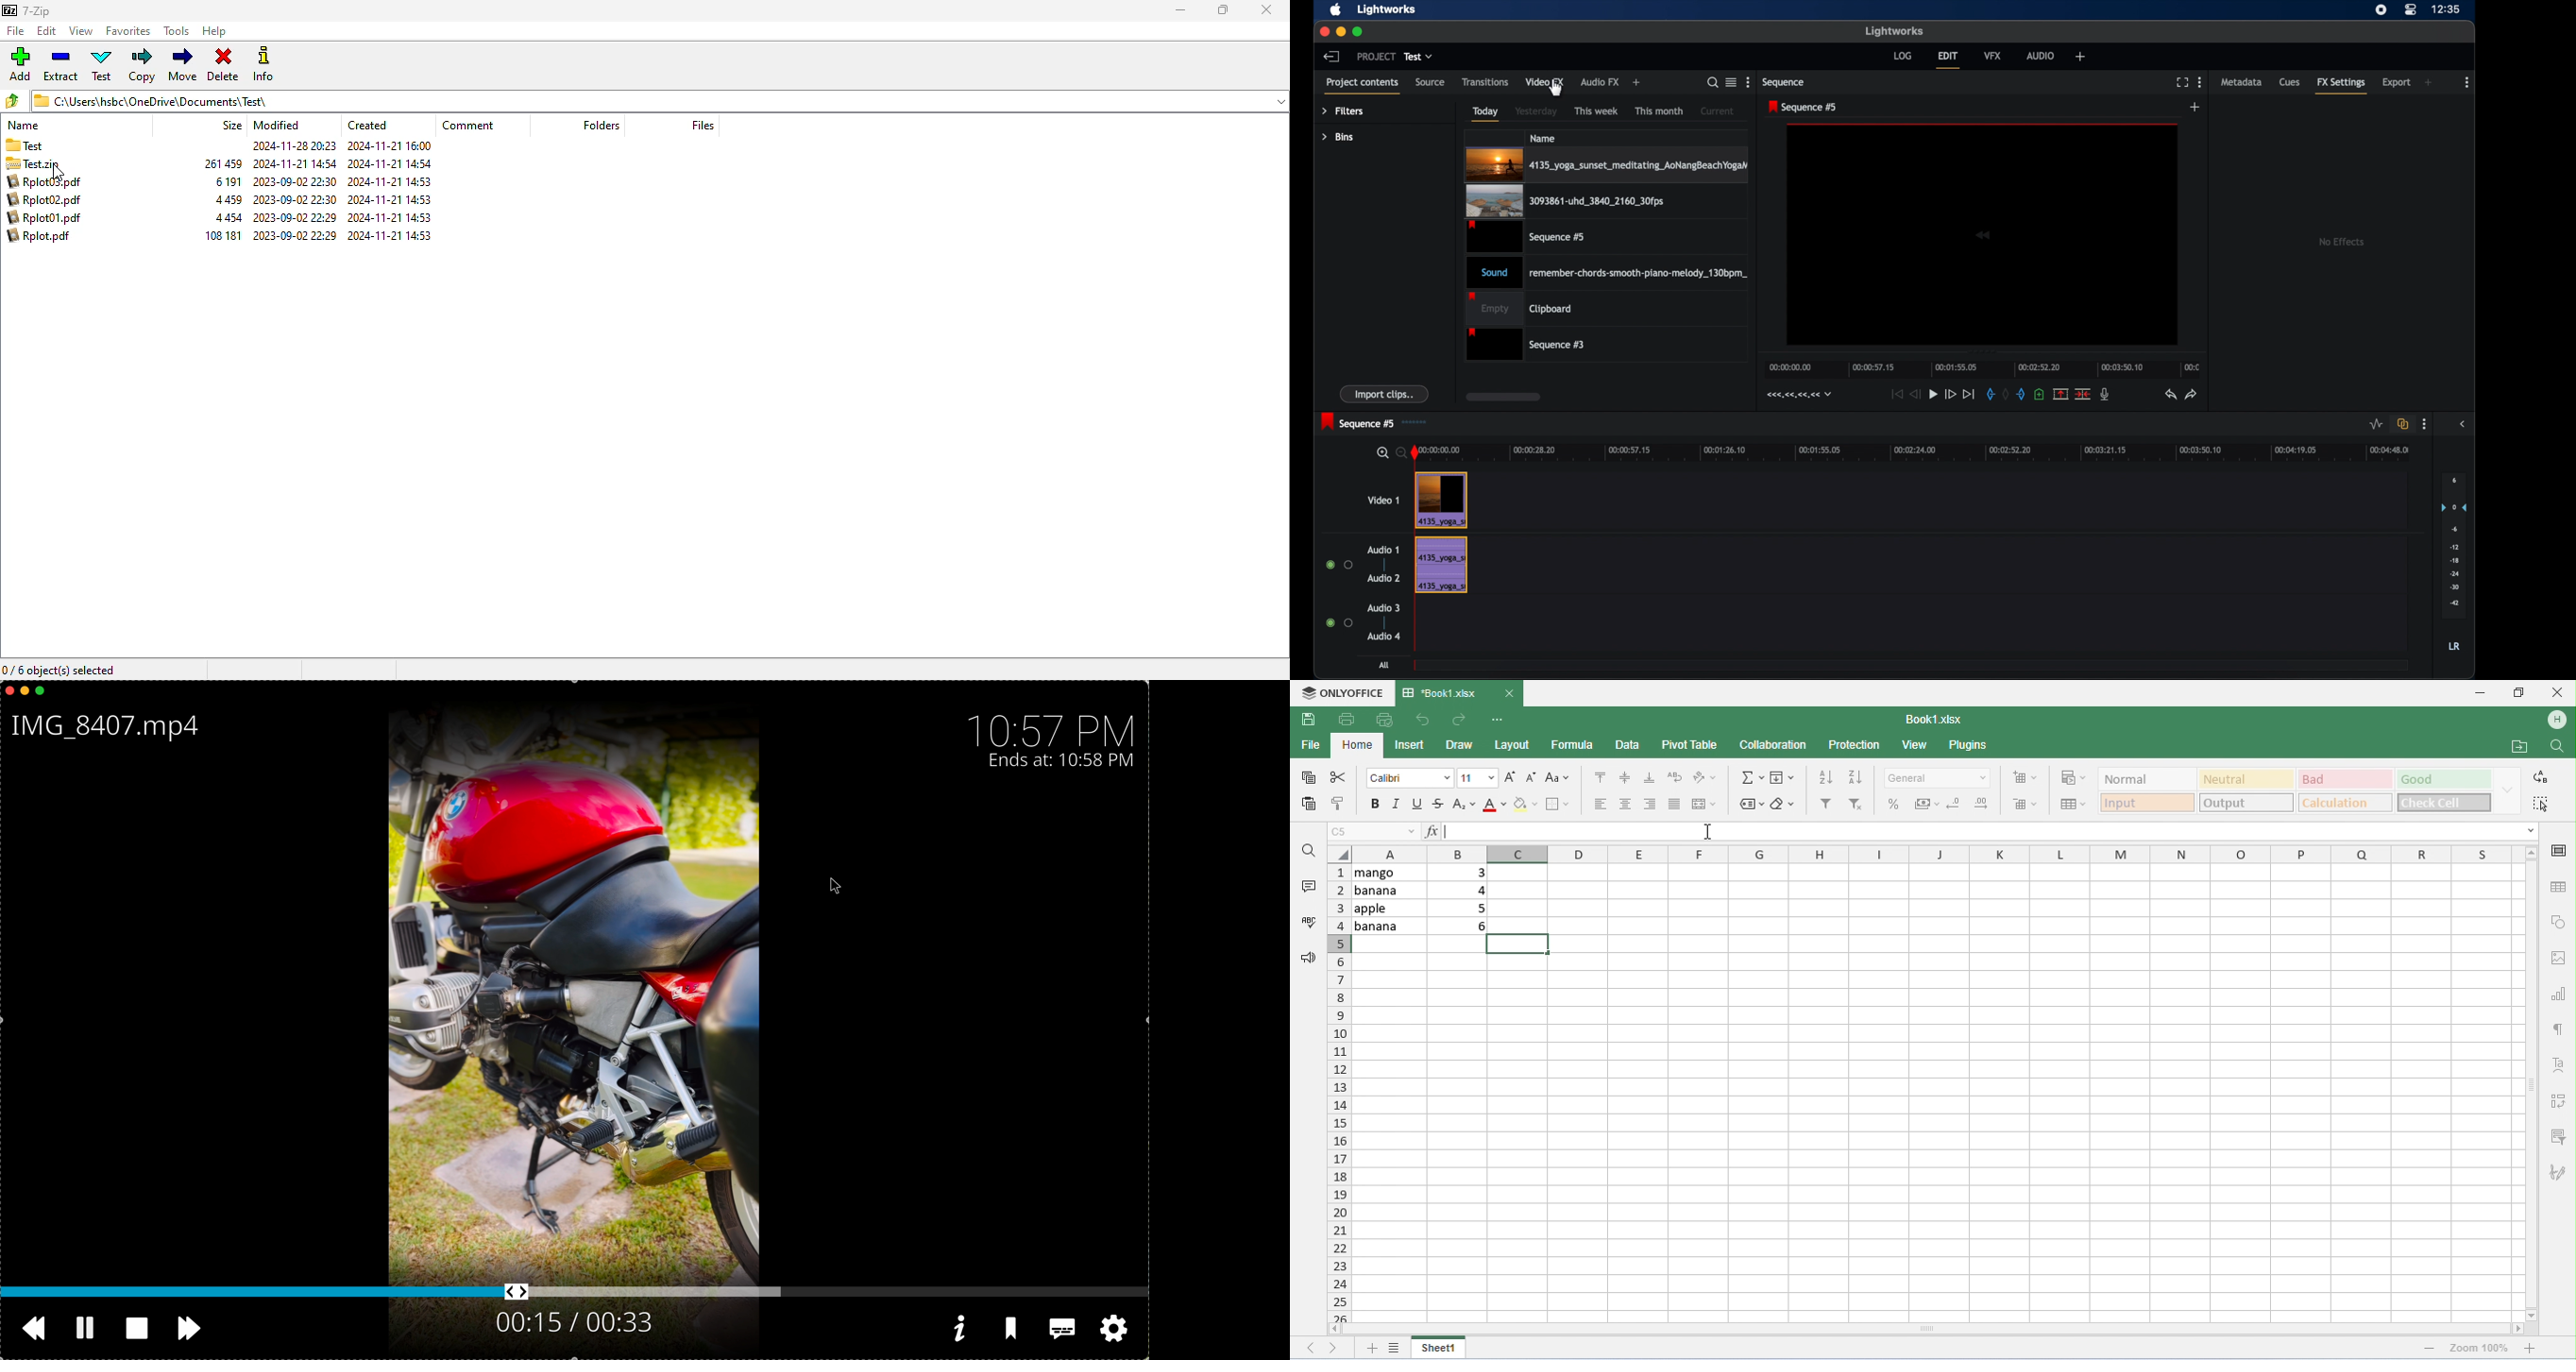  I want to click on open file location, so click(2521, 747).